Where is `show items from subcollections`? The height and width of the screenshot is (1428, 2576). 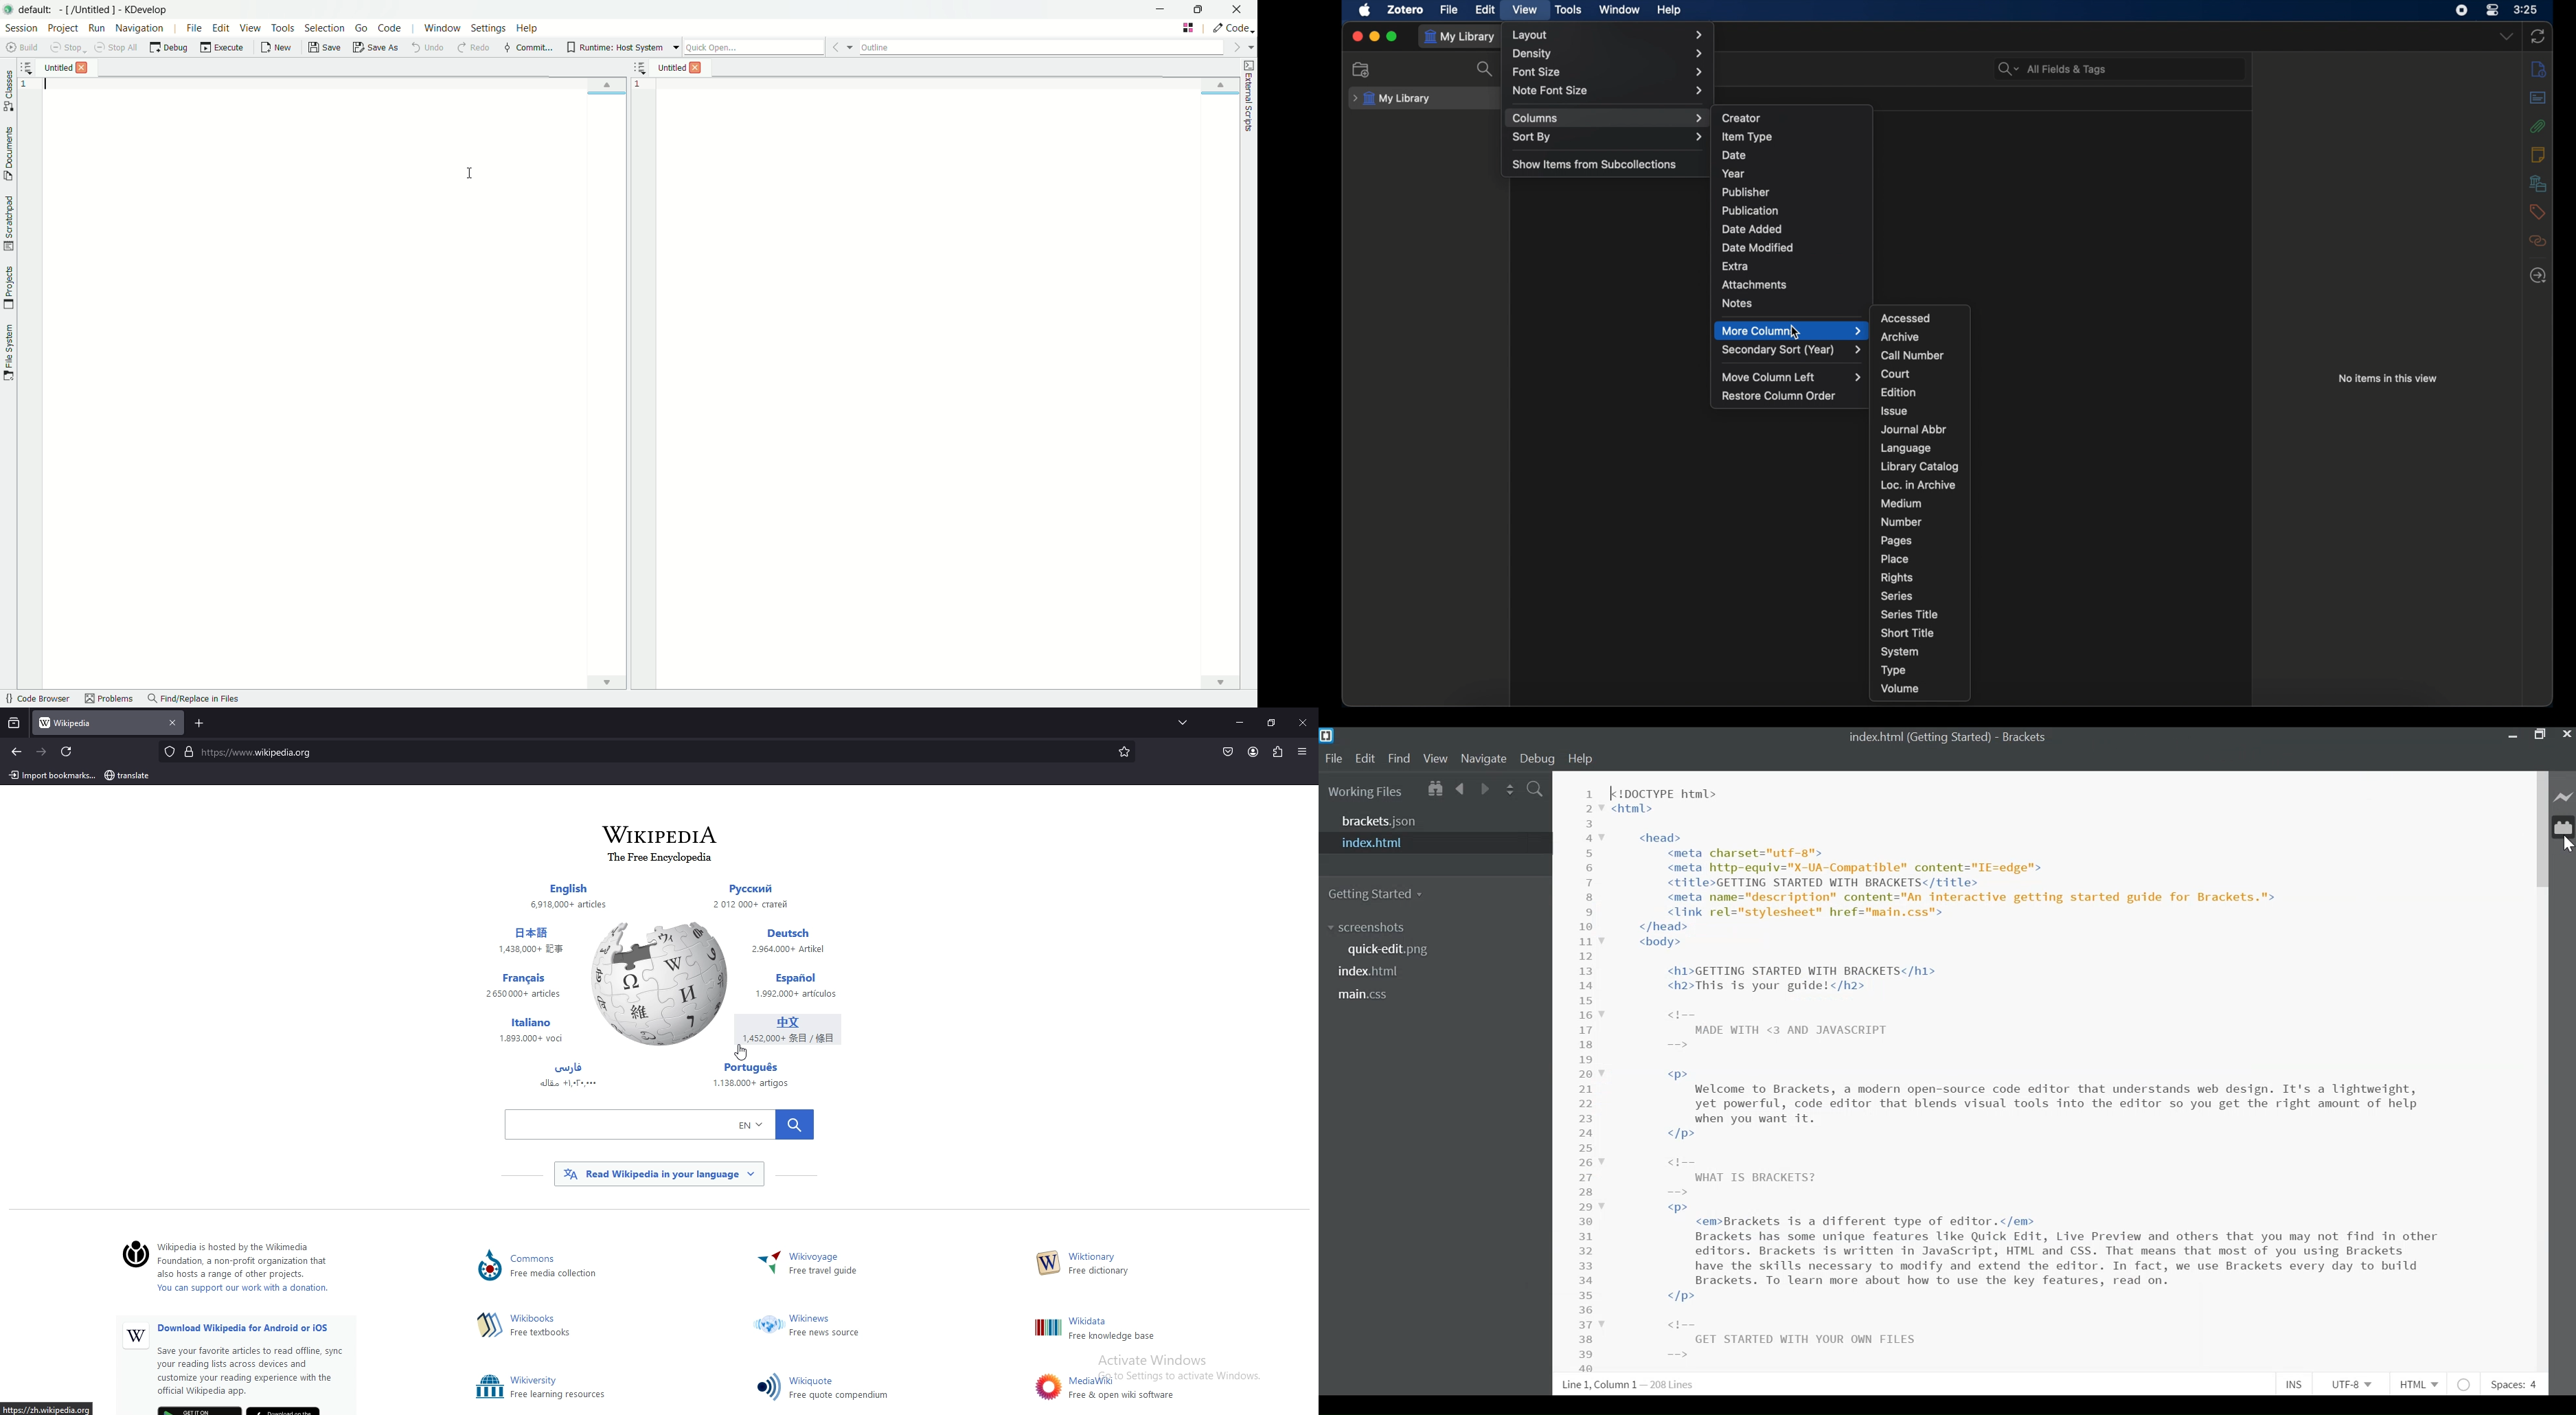
show items from subcollections is located at coordinates (1594, 164).